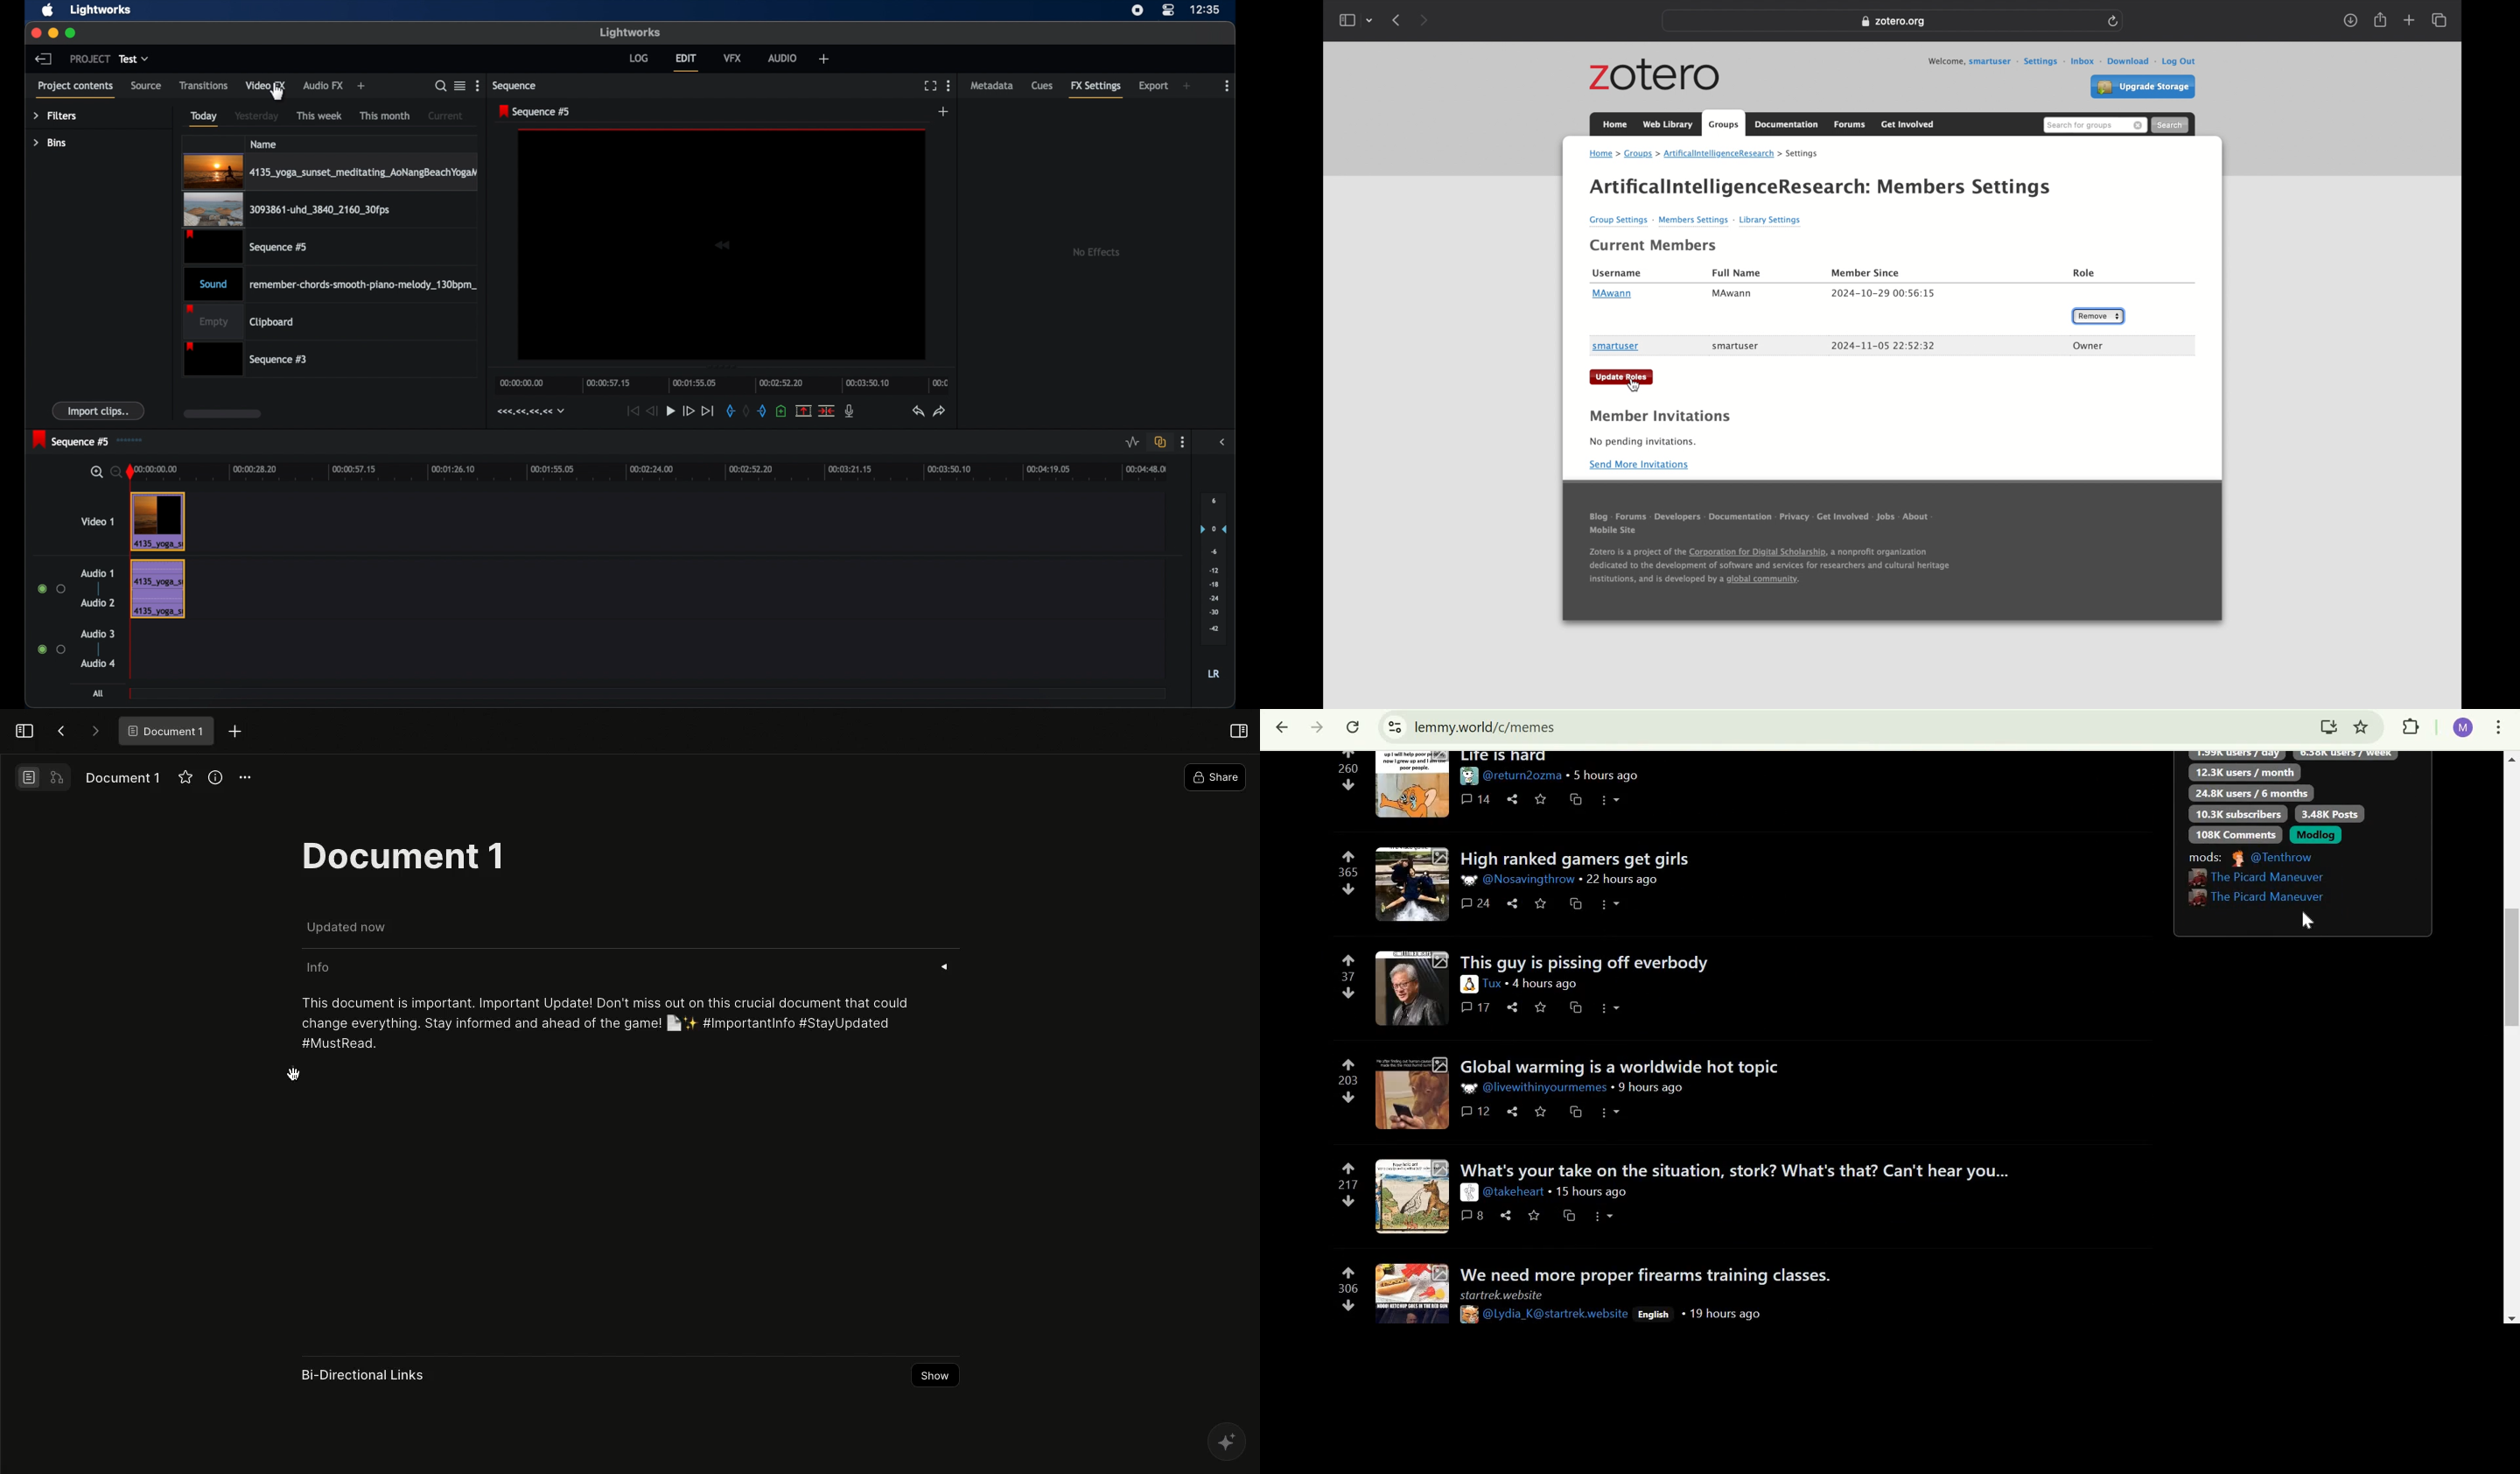  I want to click on downloads, so click(2351, 20).